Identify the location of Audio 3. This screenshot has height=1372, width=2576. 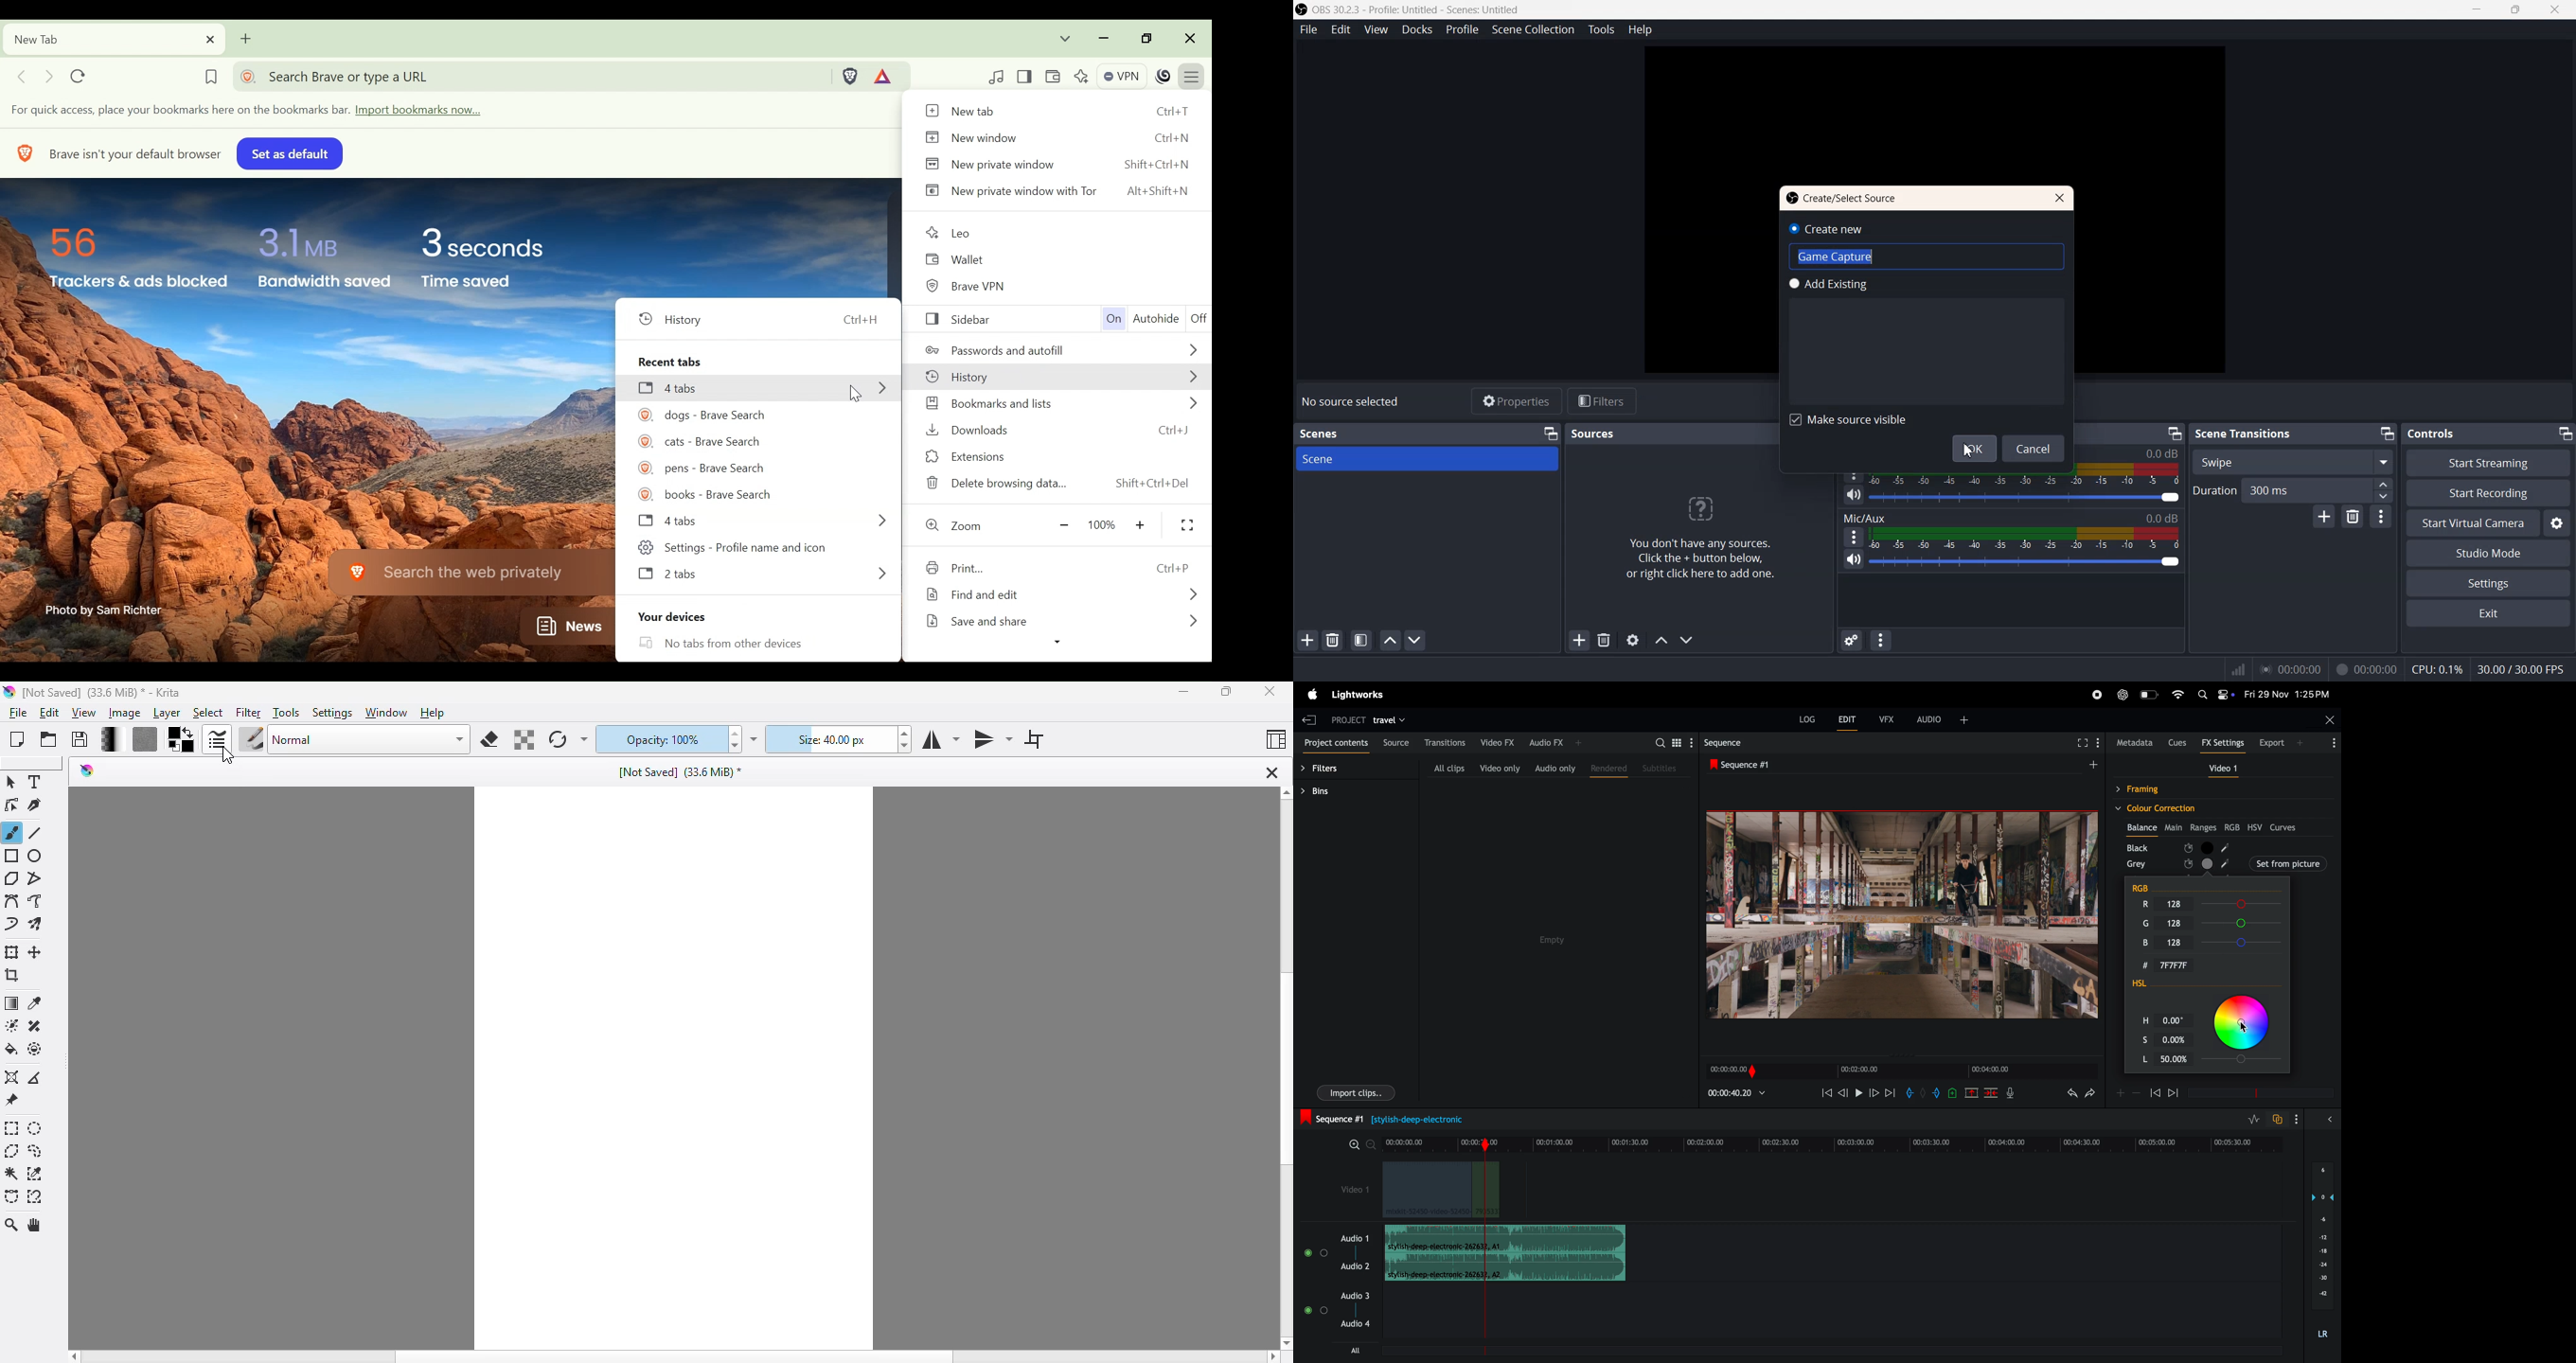
(1357, 1295).